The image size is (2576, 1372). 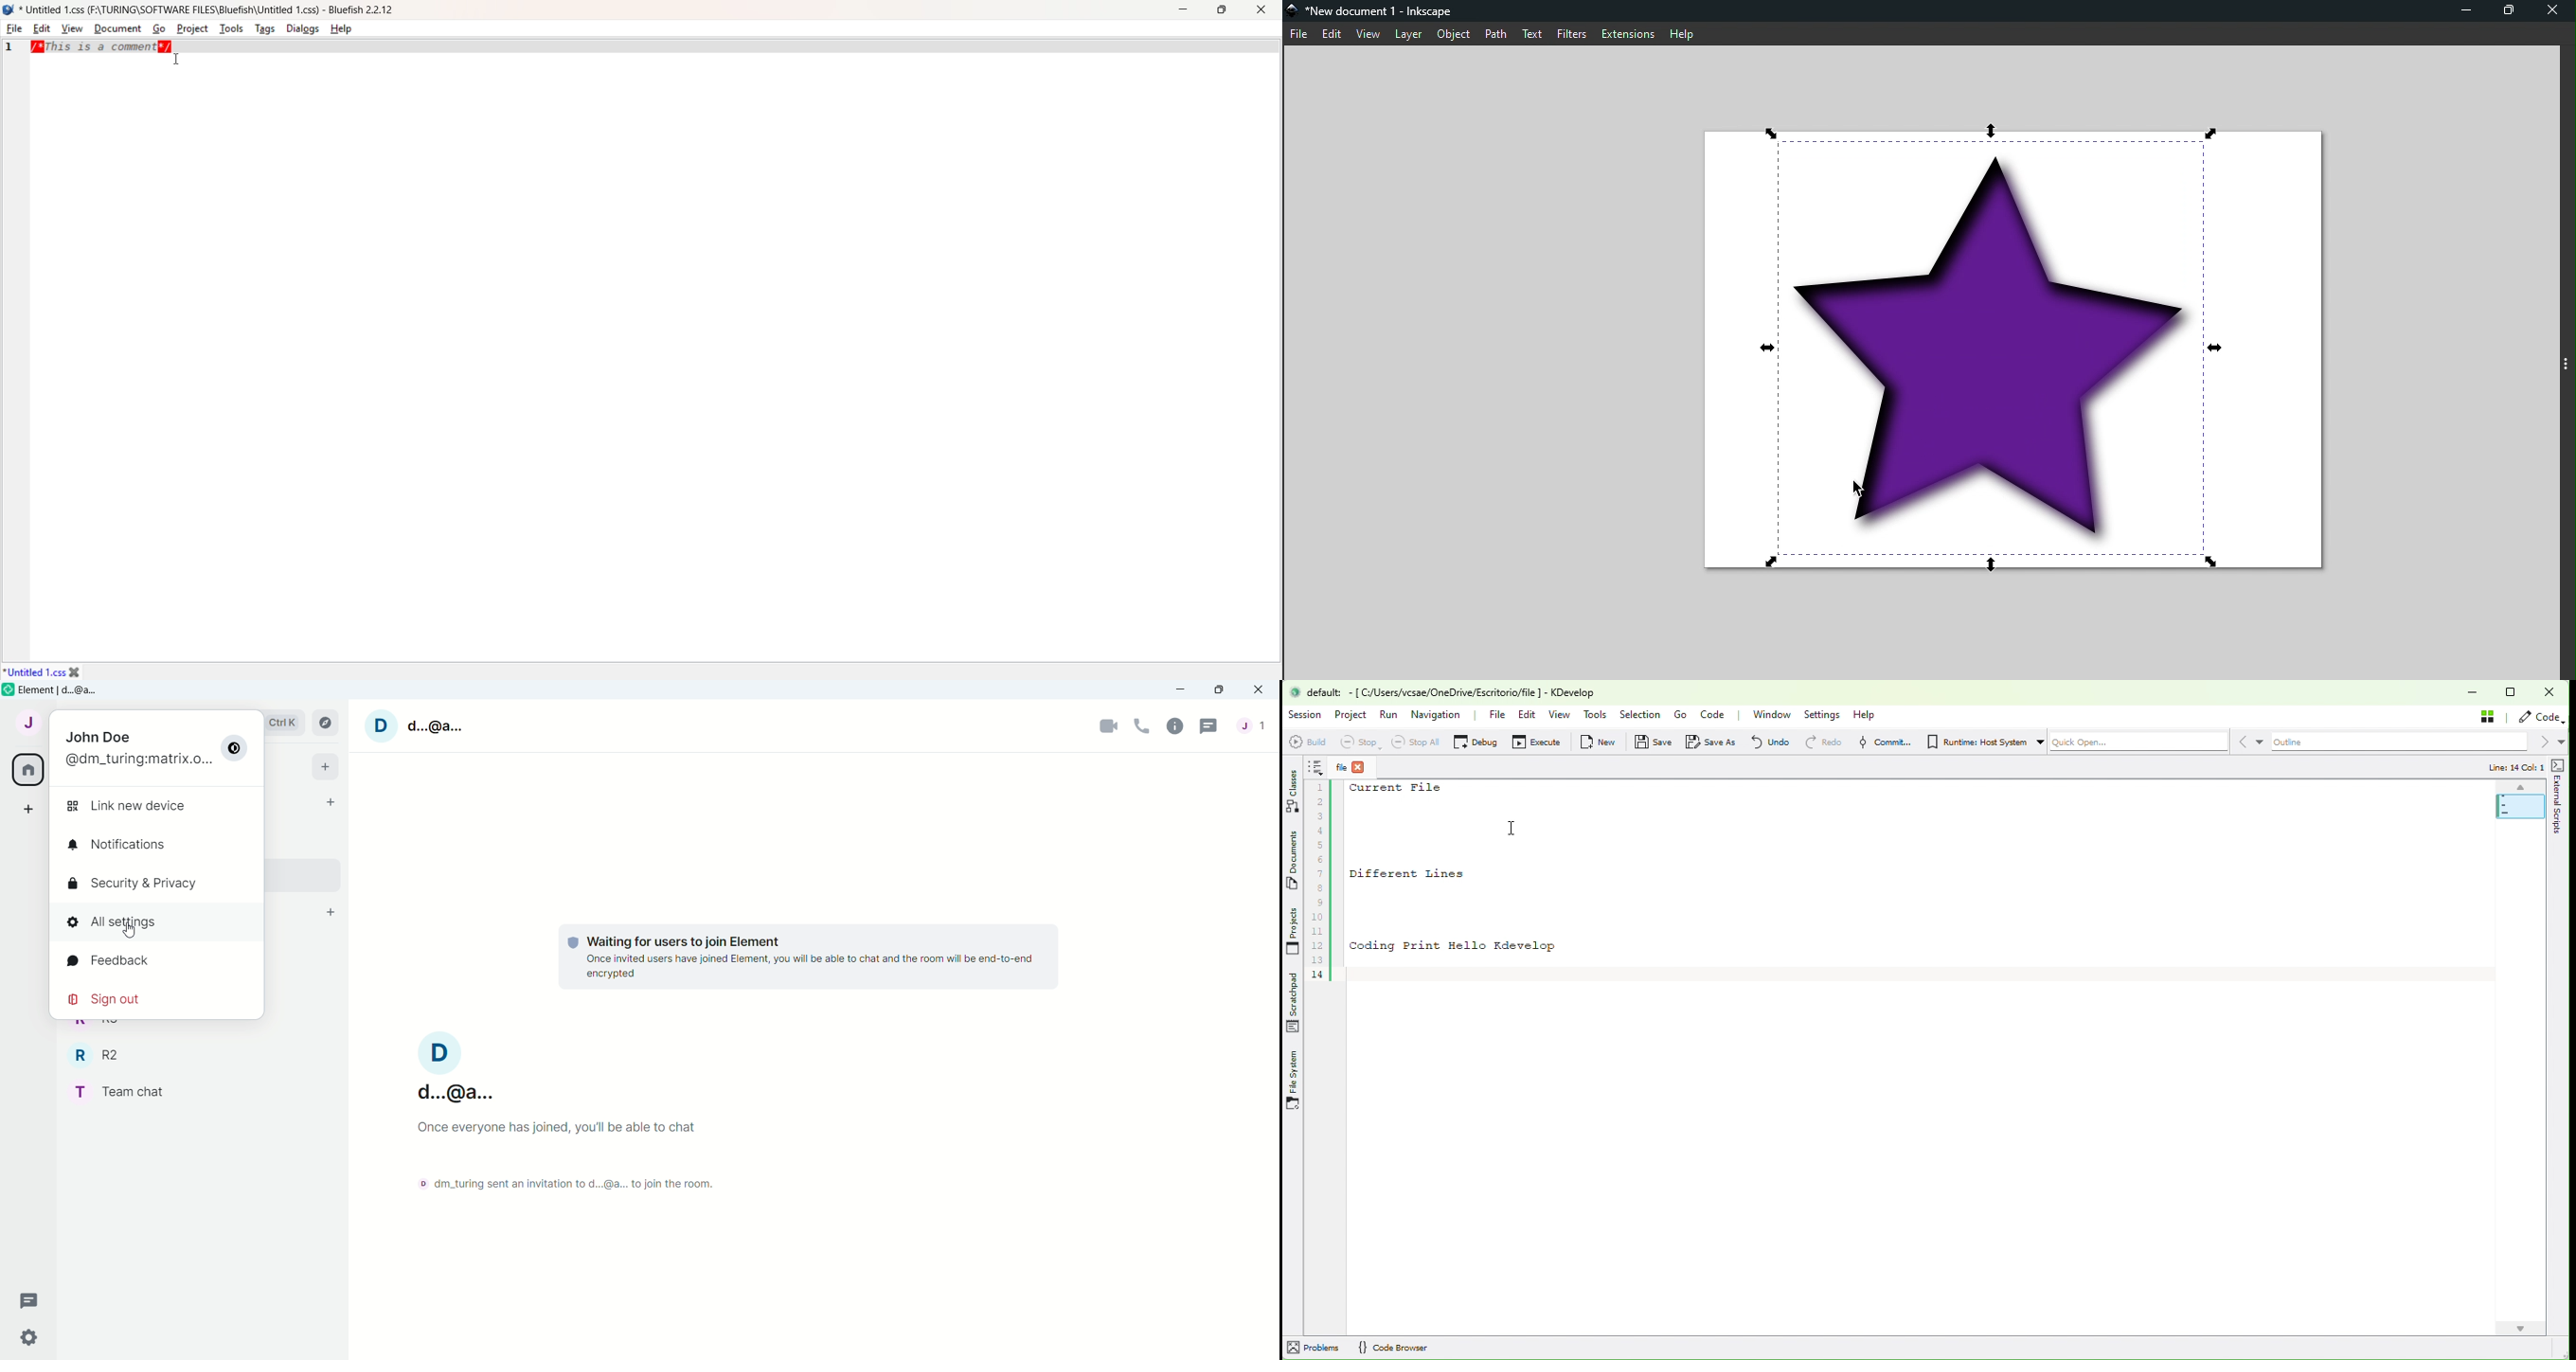 I want to click on Threads, so click(x=1209, y=728).